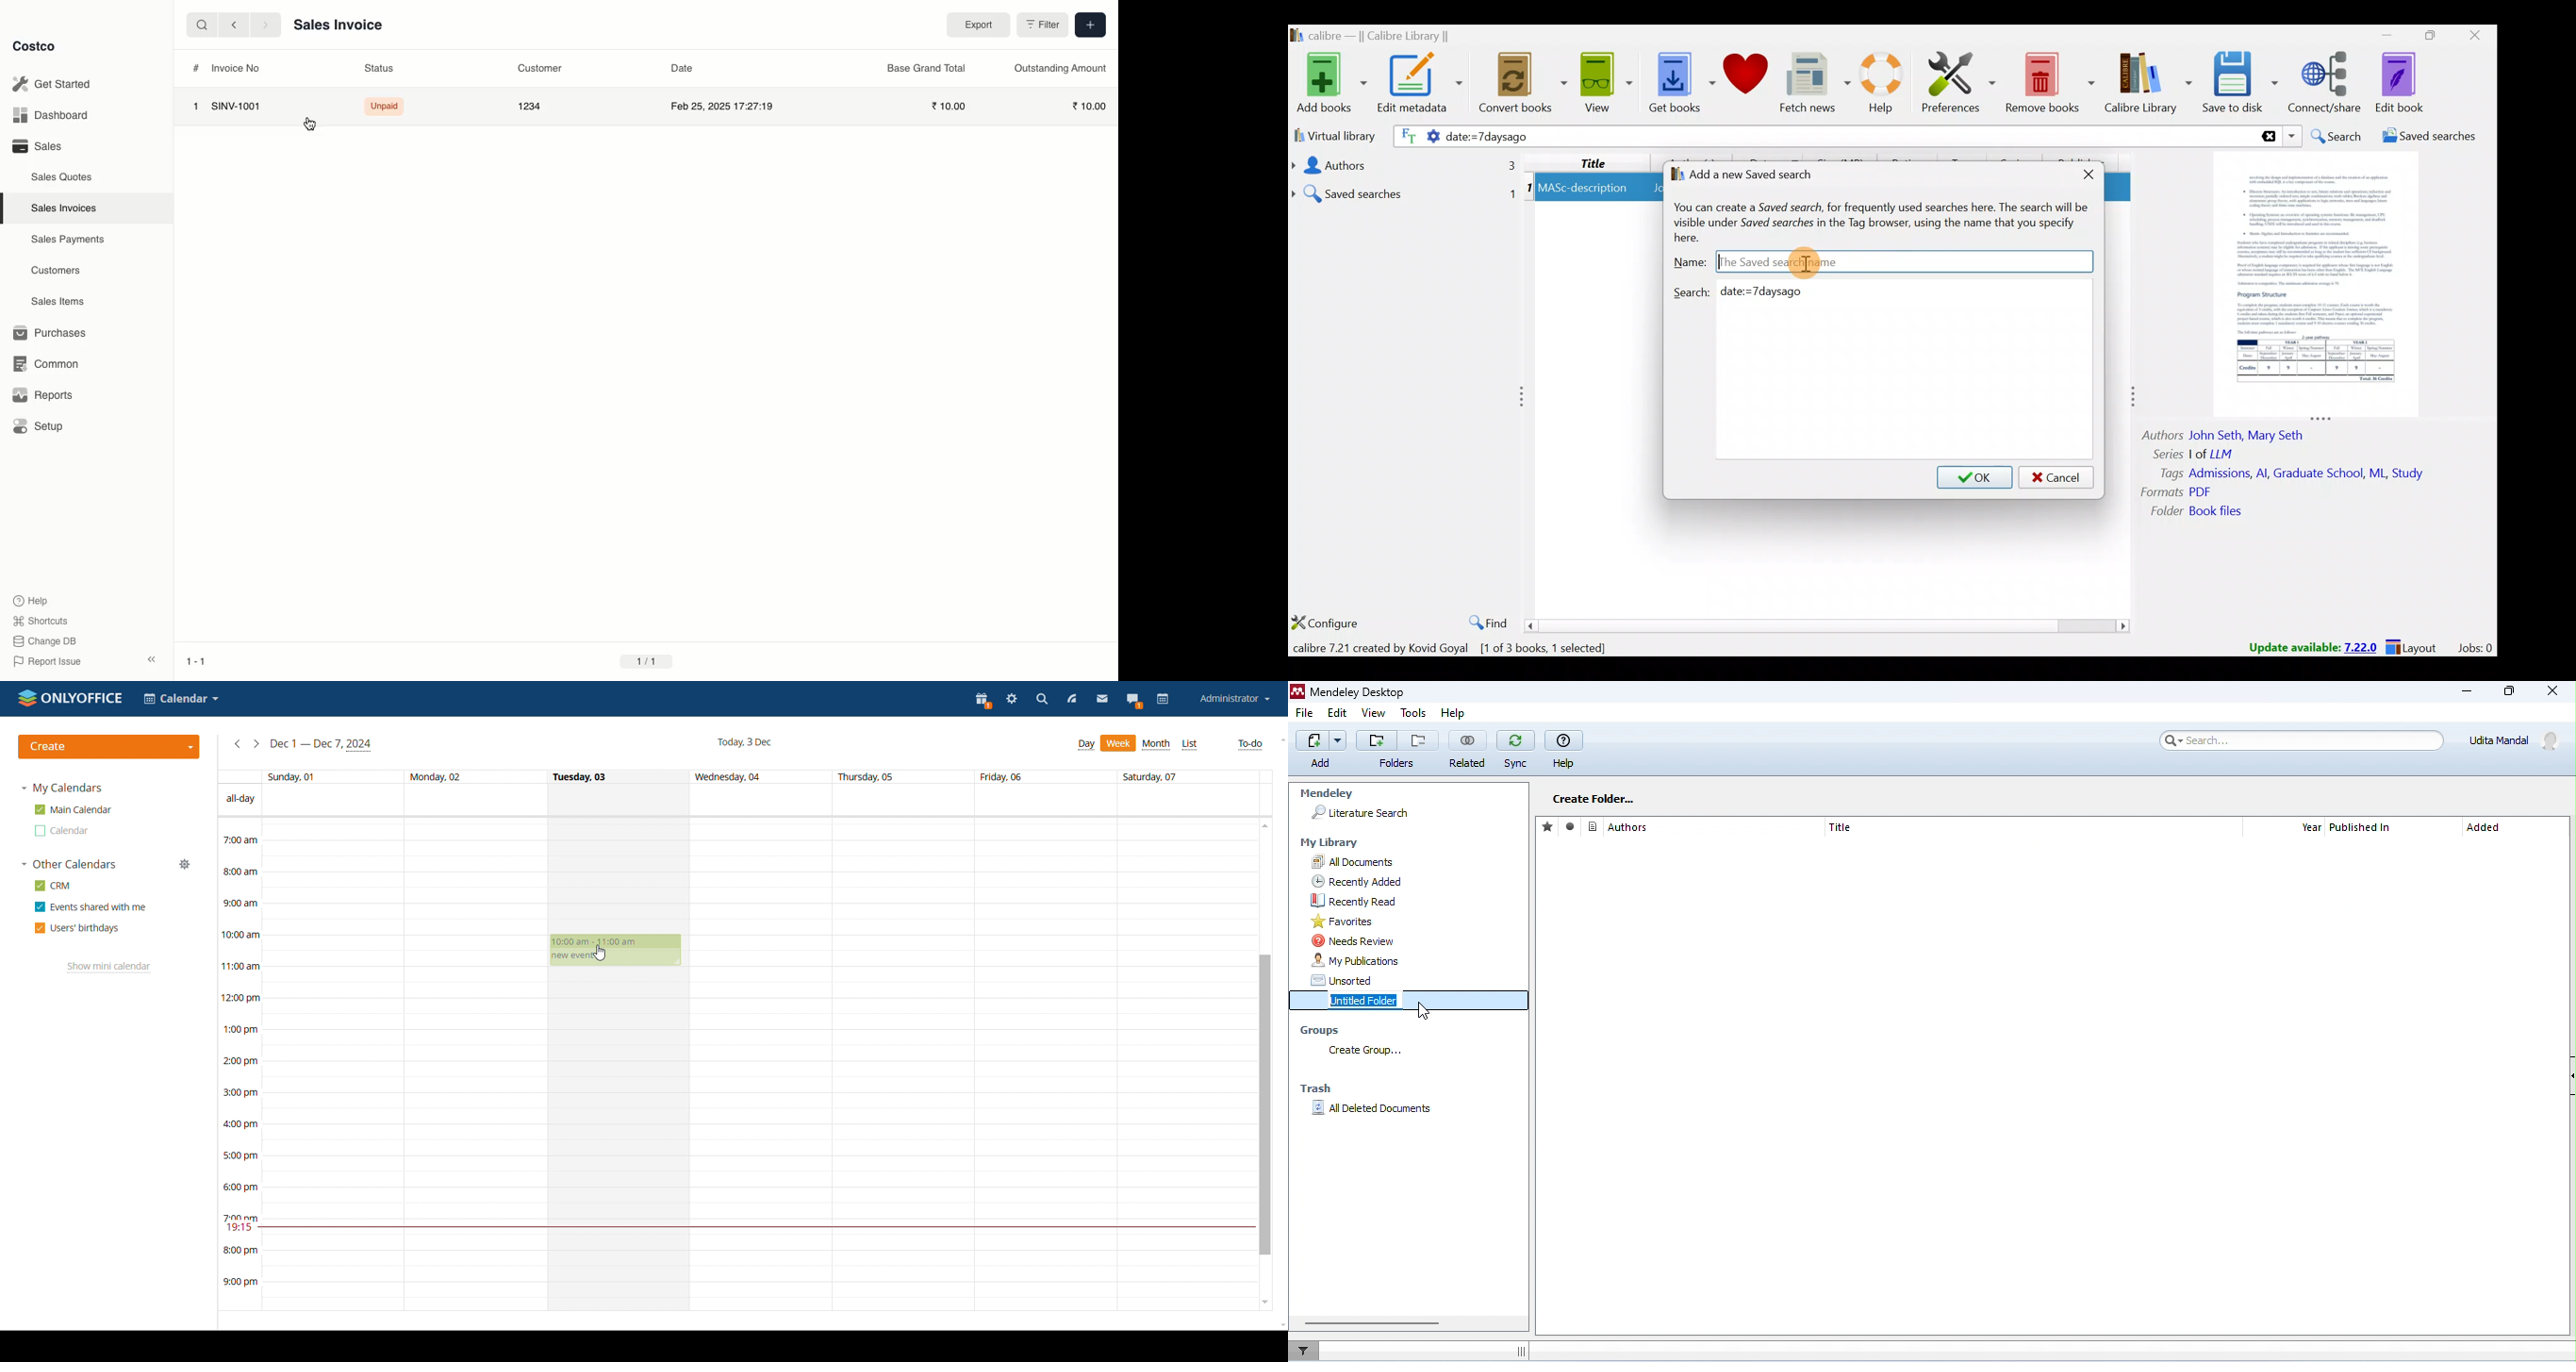 Image resolution: width=2576 pixels, height=1372 pixels. What do you see at coordinates (1354, 691) in the screenshot?
I see `Mendeley desktop` at bounding box center [1354, 691].